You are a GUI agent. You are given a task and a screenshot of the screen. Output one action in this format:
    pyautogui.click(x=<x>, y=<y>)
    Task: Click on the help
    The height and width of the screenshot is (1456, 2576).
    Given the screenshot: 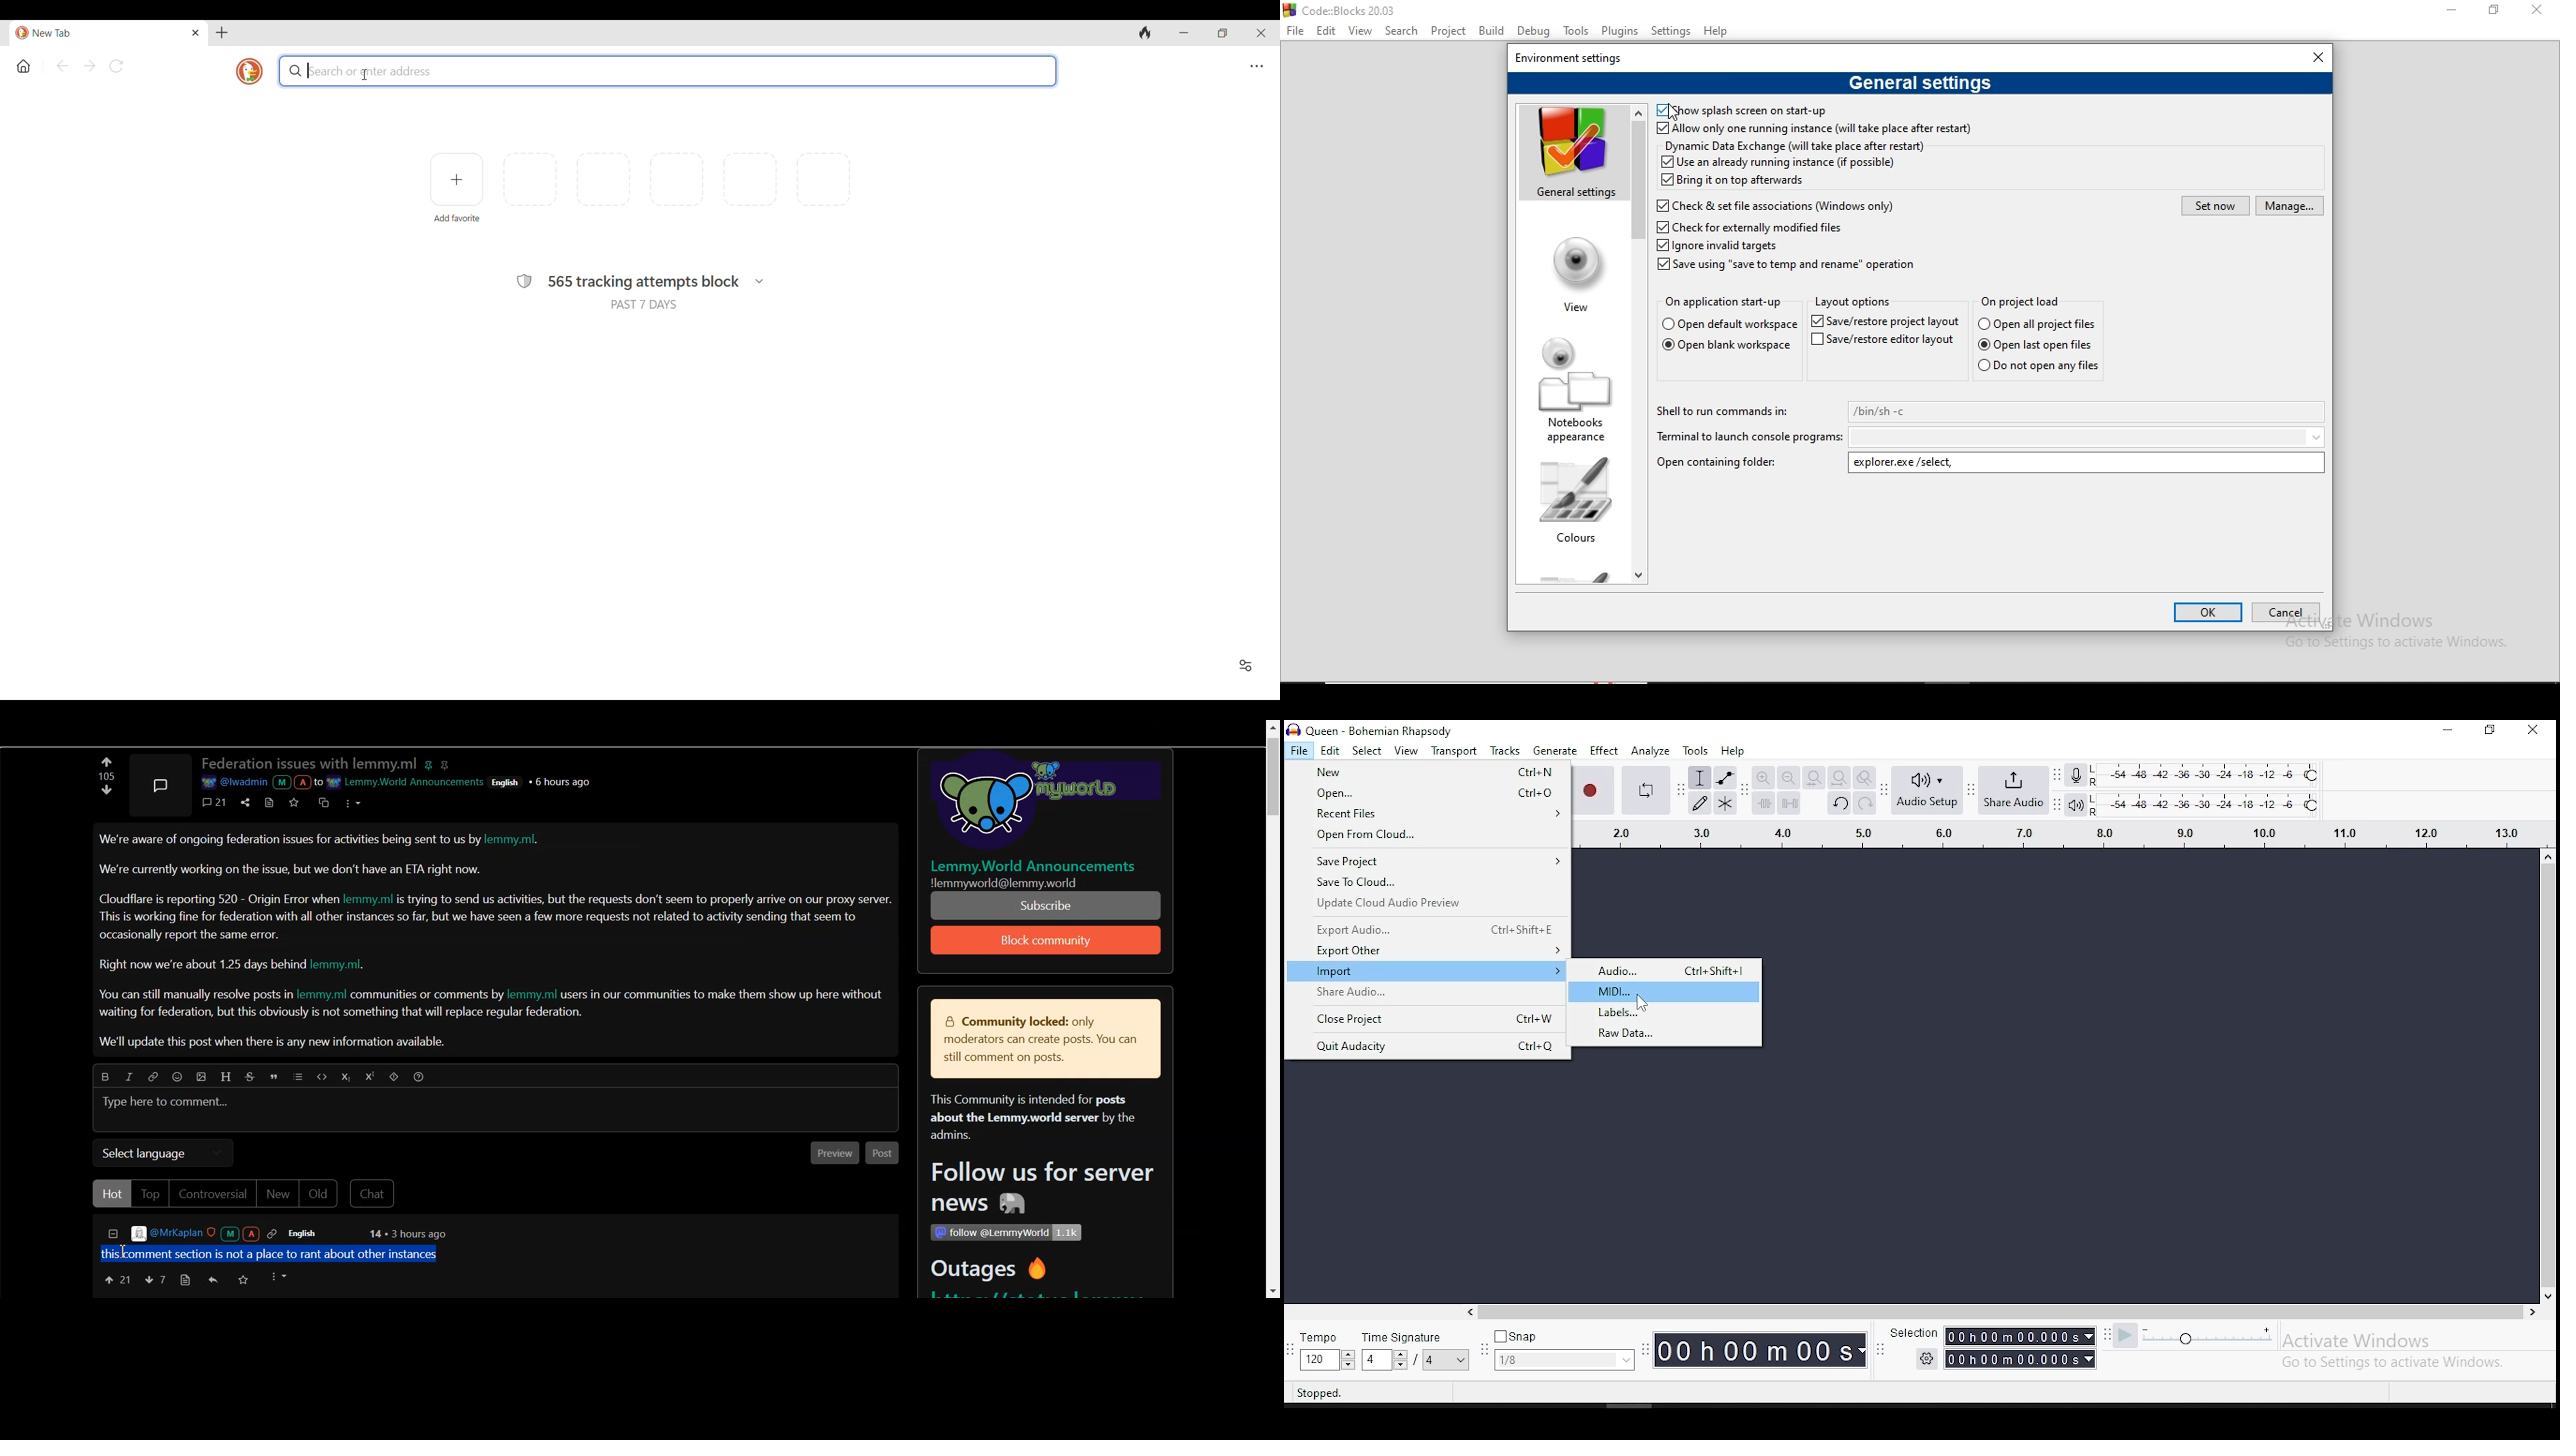 What is the action you would take?
    pyautogui.click(x=1731, y=751)
    